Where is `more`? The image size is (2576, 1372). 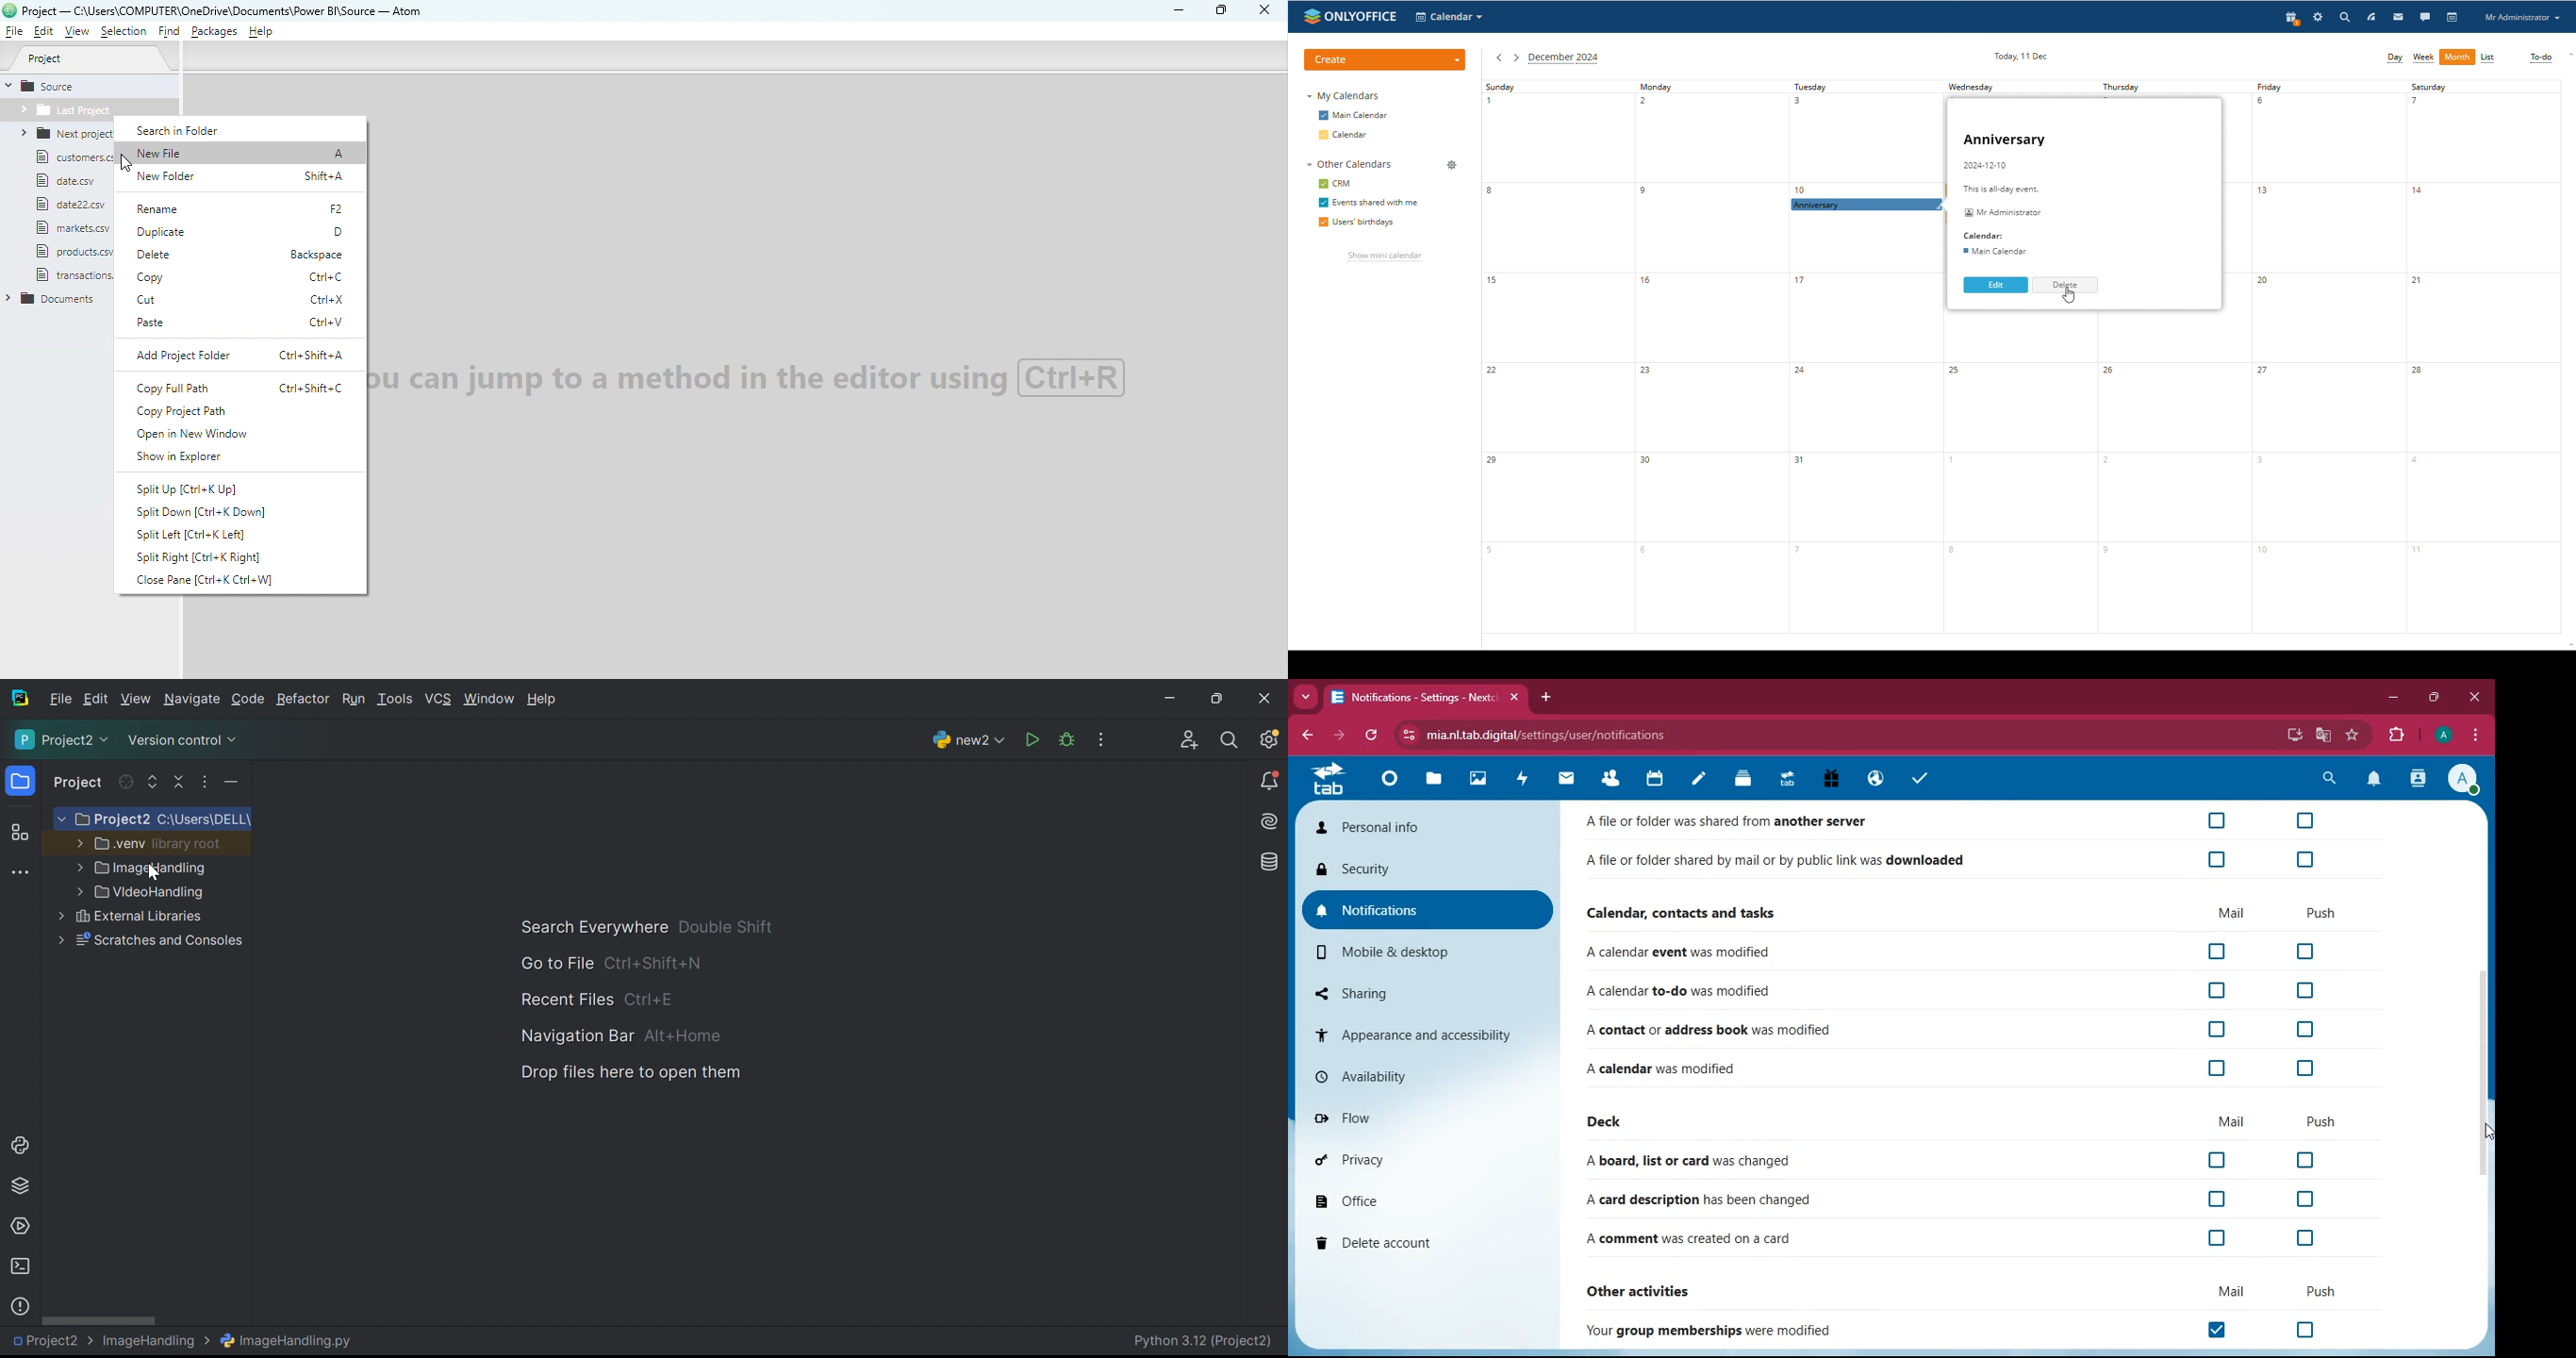 more is located at coordinates (1303, 697).